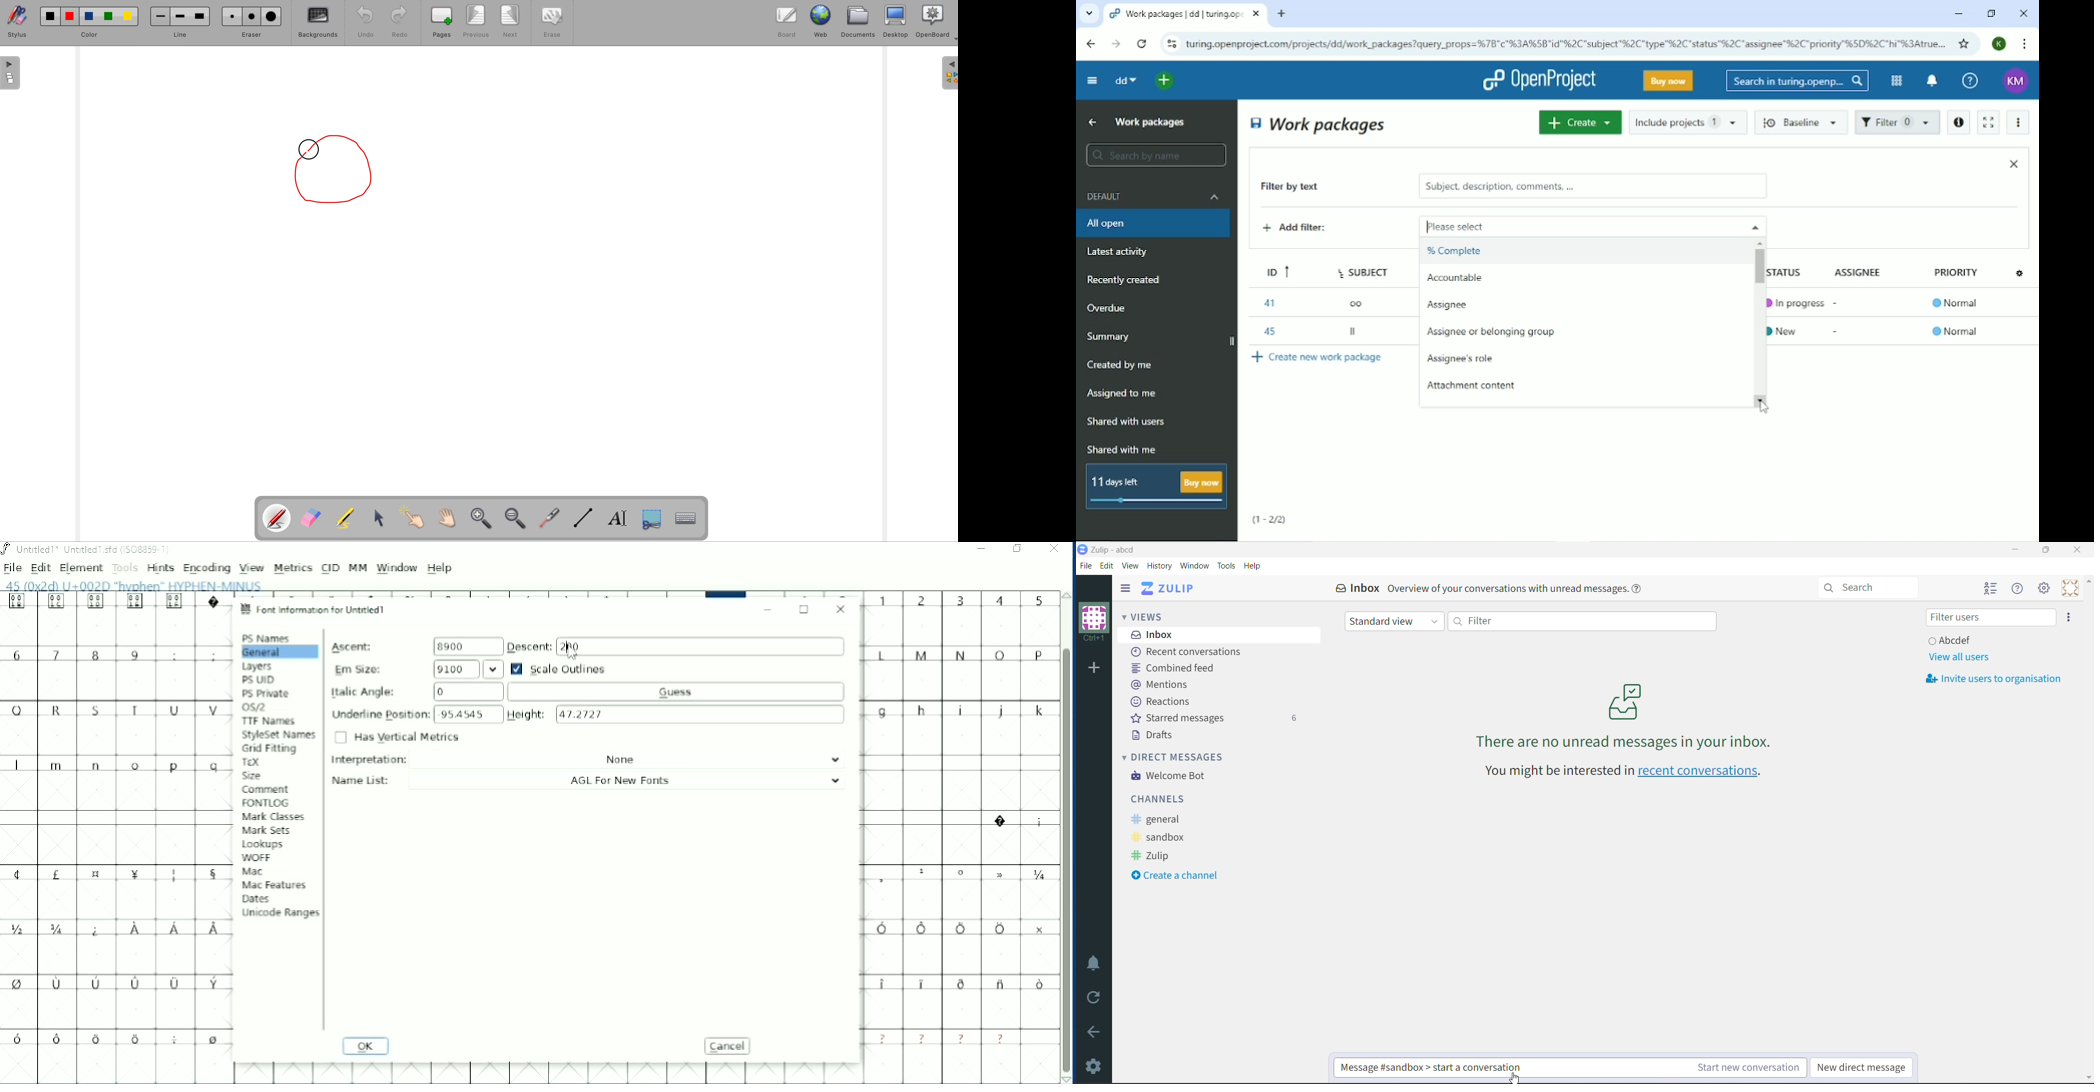 Image resolution: width=2100 pixels, height=1092 pixels. Describe the element at coordinates (931, 22) in the screenshot. I see `openboard` at that location.